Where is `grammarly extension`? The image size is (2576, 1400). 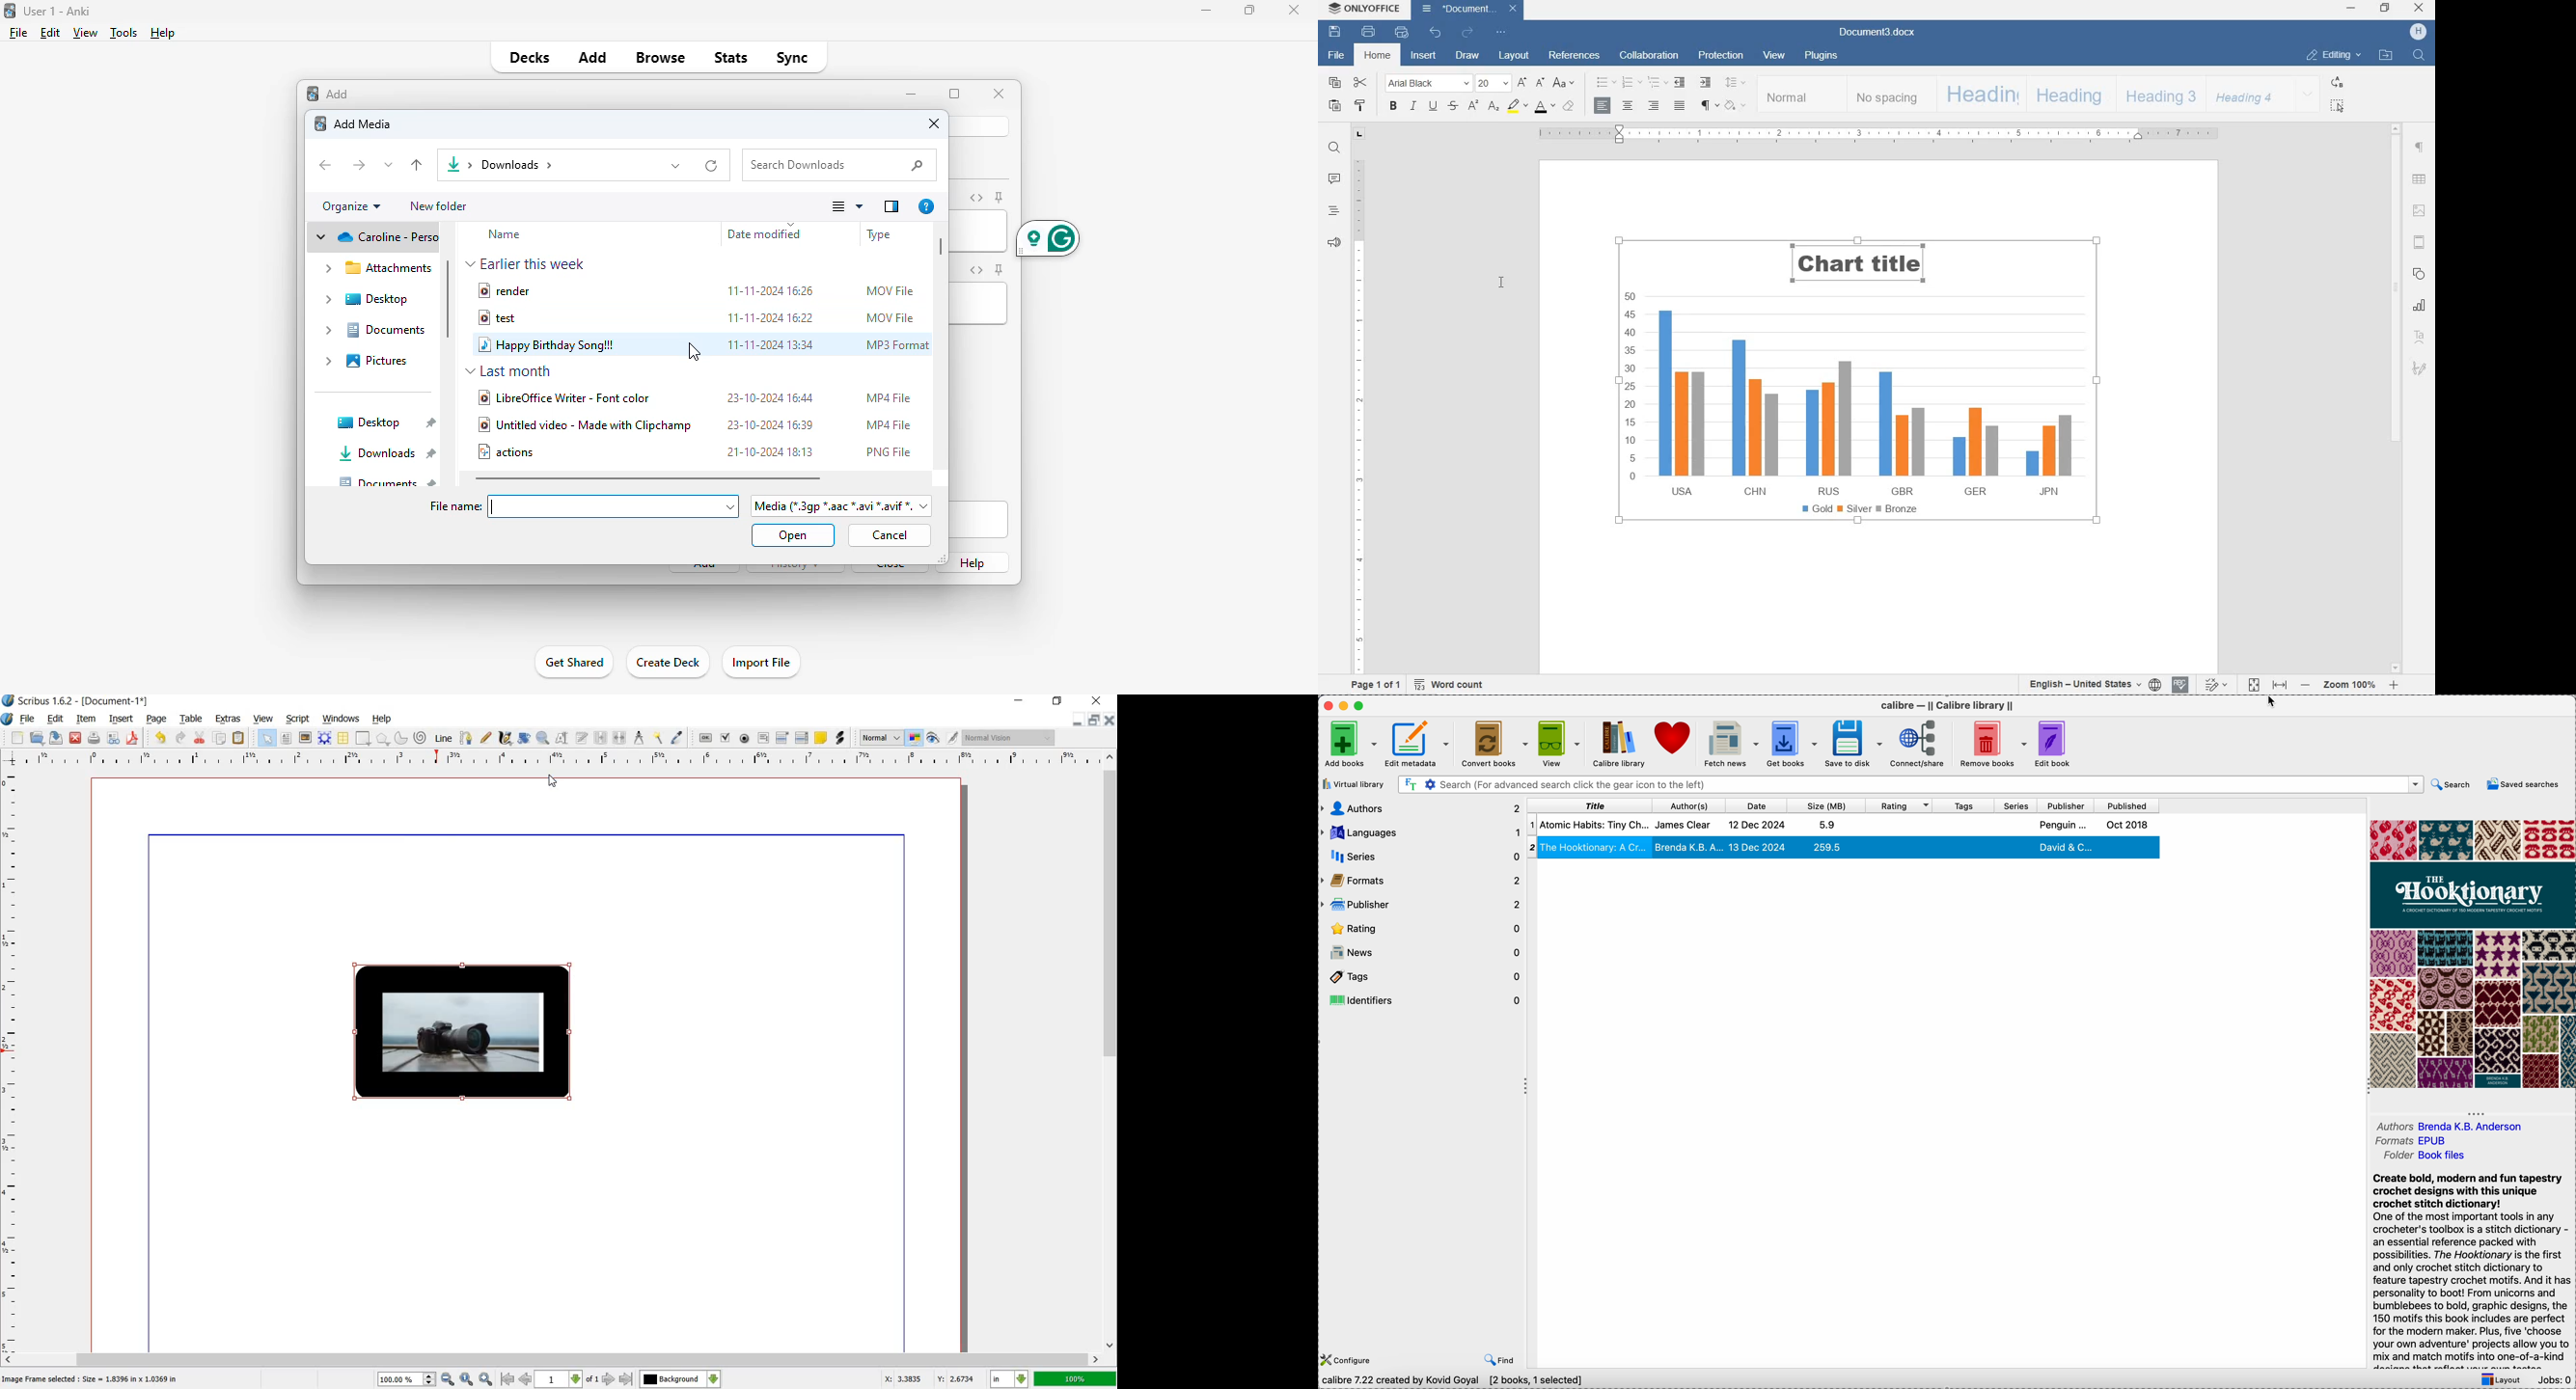 grammarly extension is located at coordinates (1047, 237).